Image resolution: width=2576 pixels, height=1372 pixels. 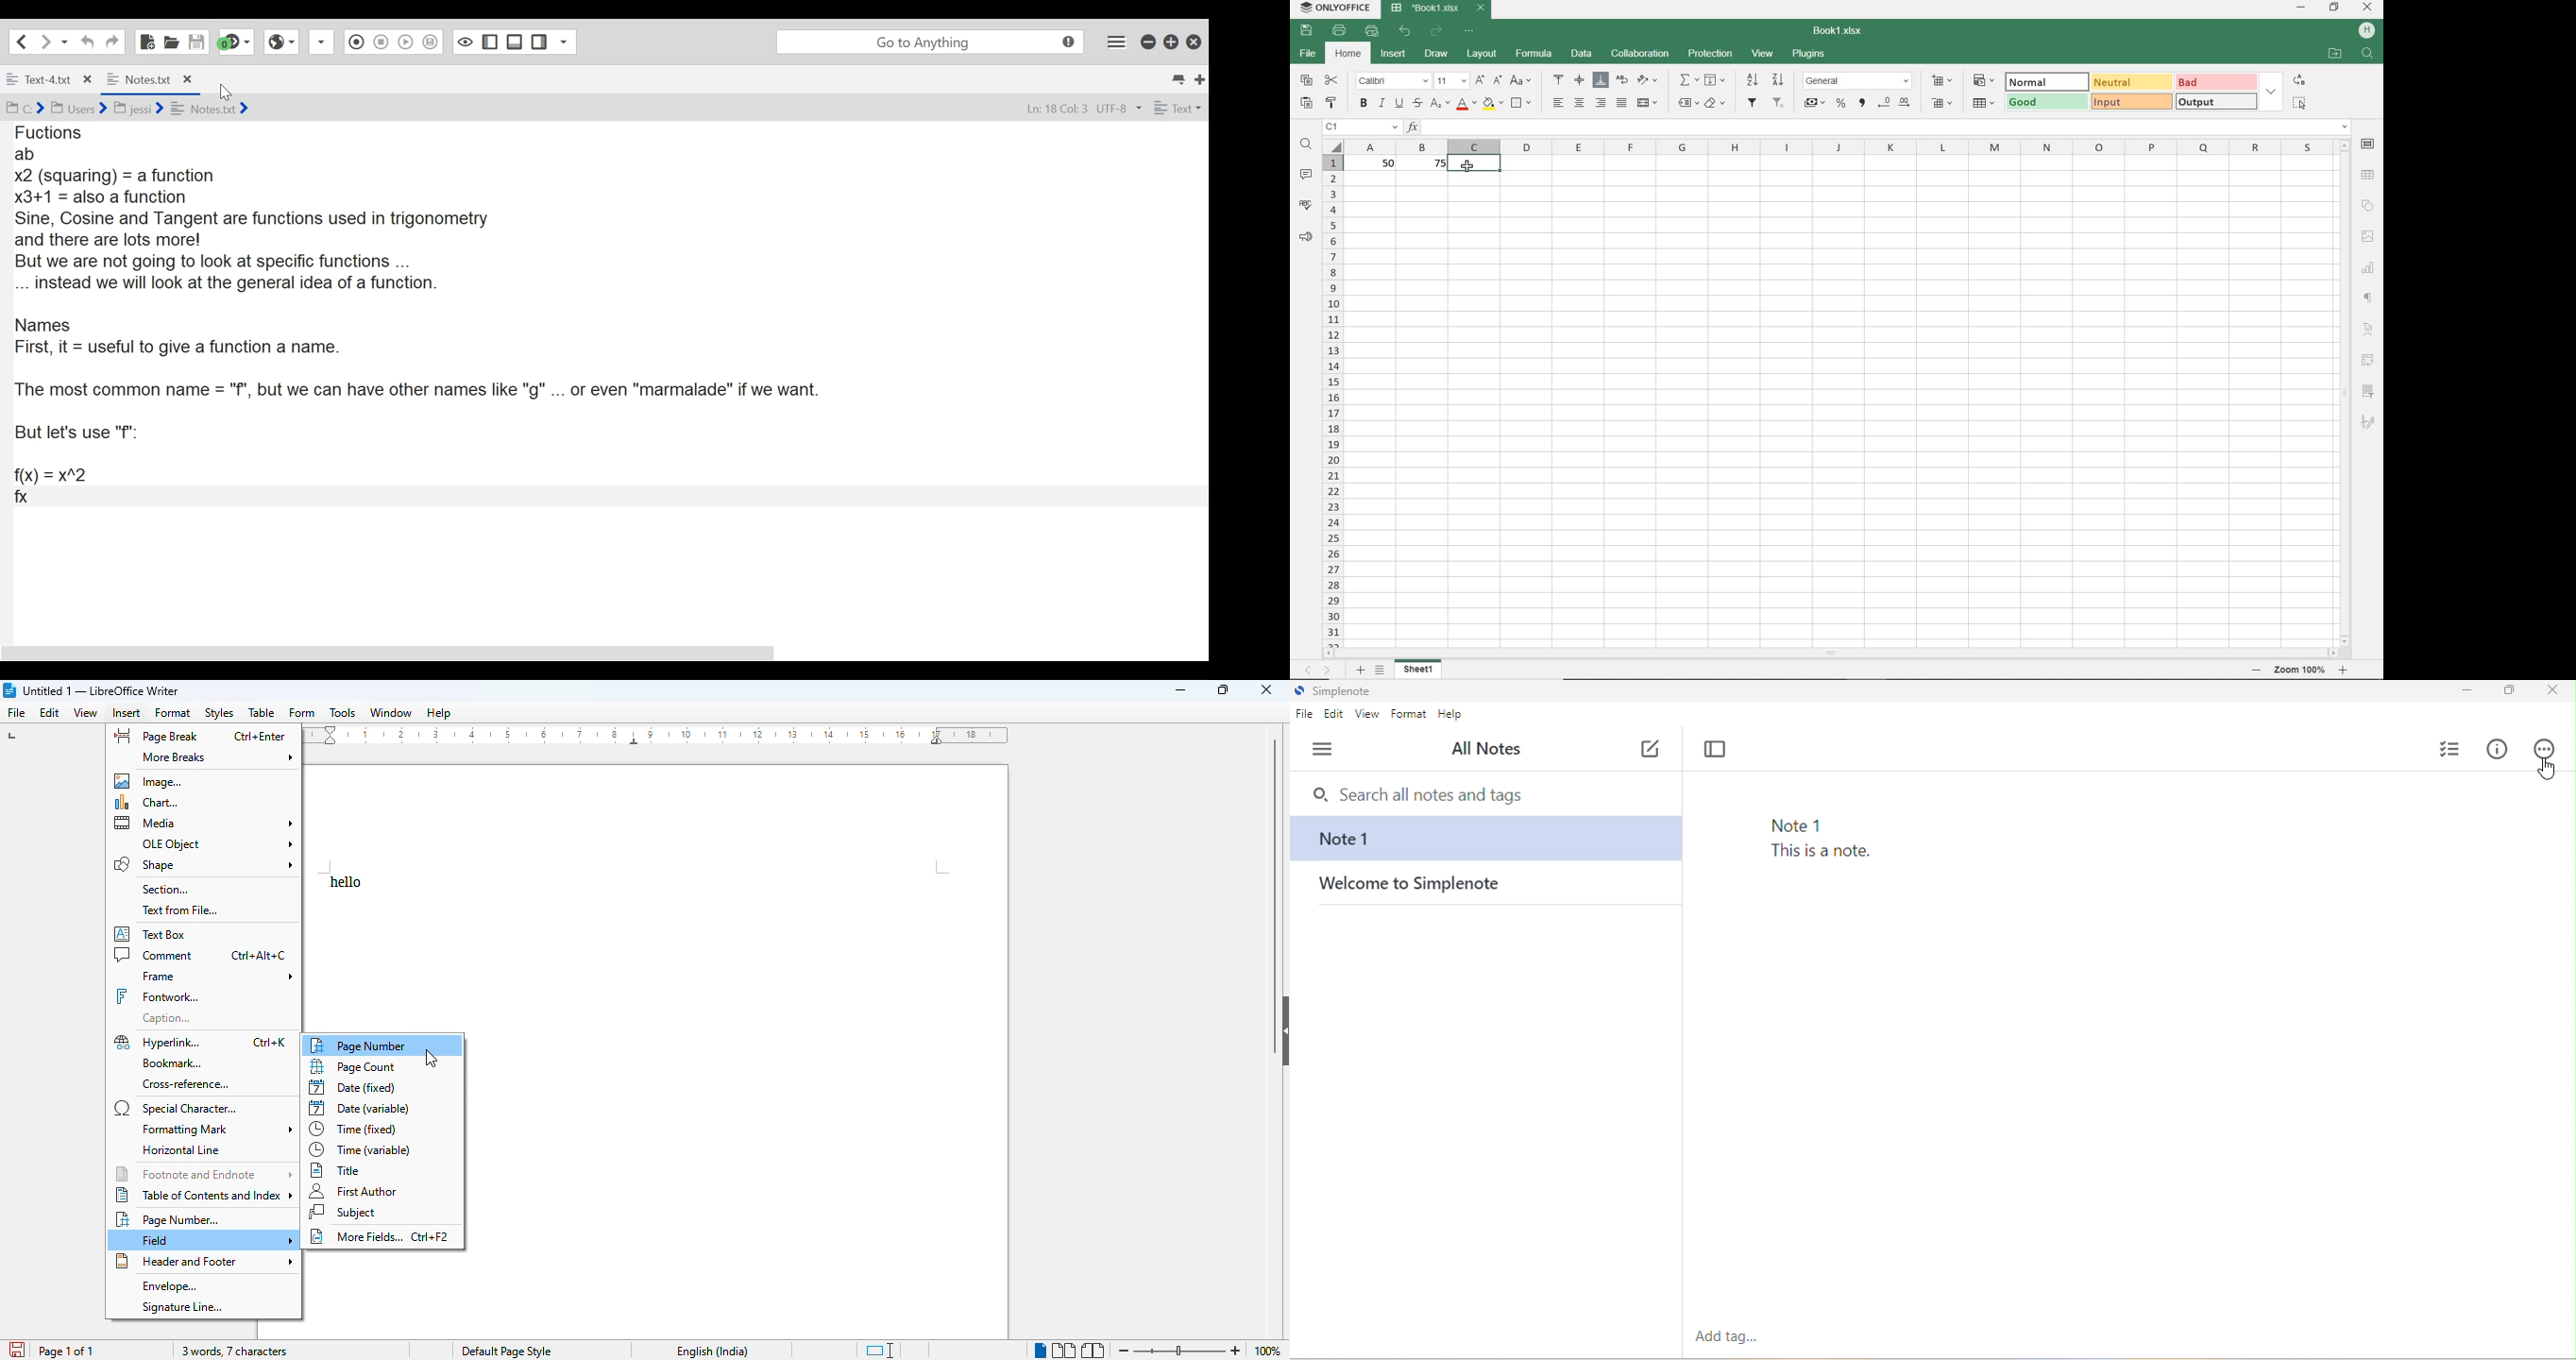 What do you see at coordinates (1941, 81) in the screenshot?
I see `insert cells` at bounding box center [1941, 81].